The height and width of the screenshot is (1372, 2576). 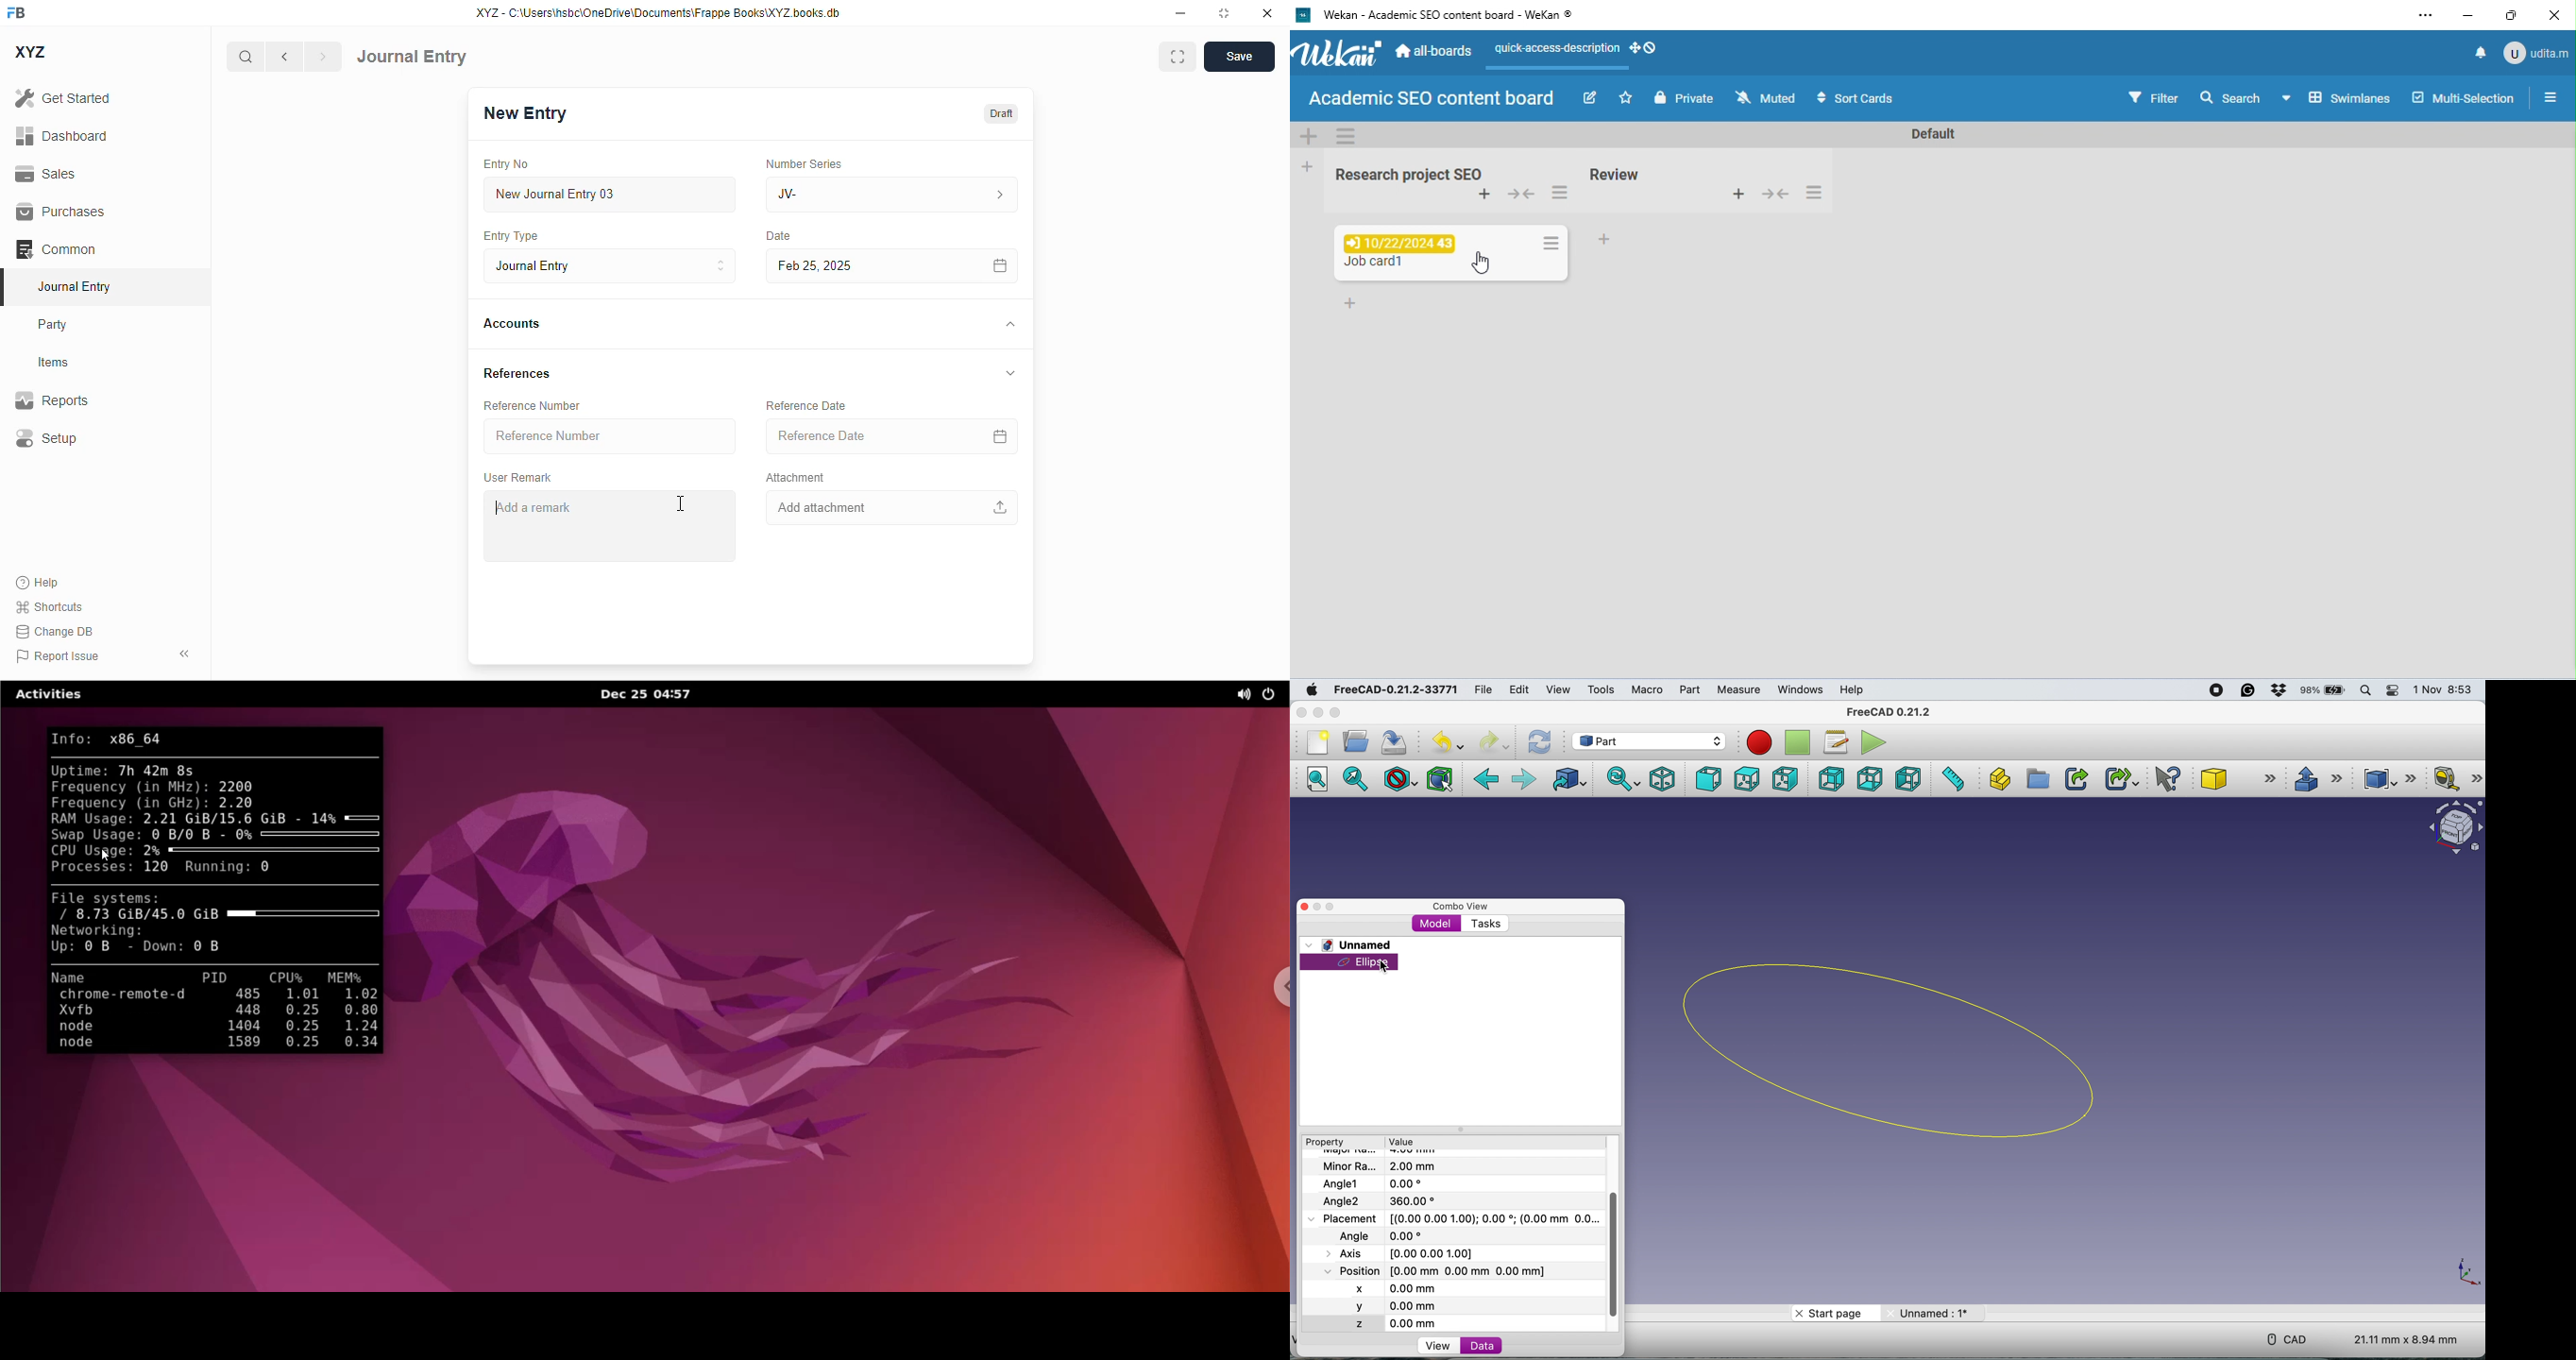 What do you see at coordinates (607, 265) in the screenshot?
I see `entry type` at bounding box center [607, 265].